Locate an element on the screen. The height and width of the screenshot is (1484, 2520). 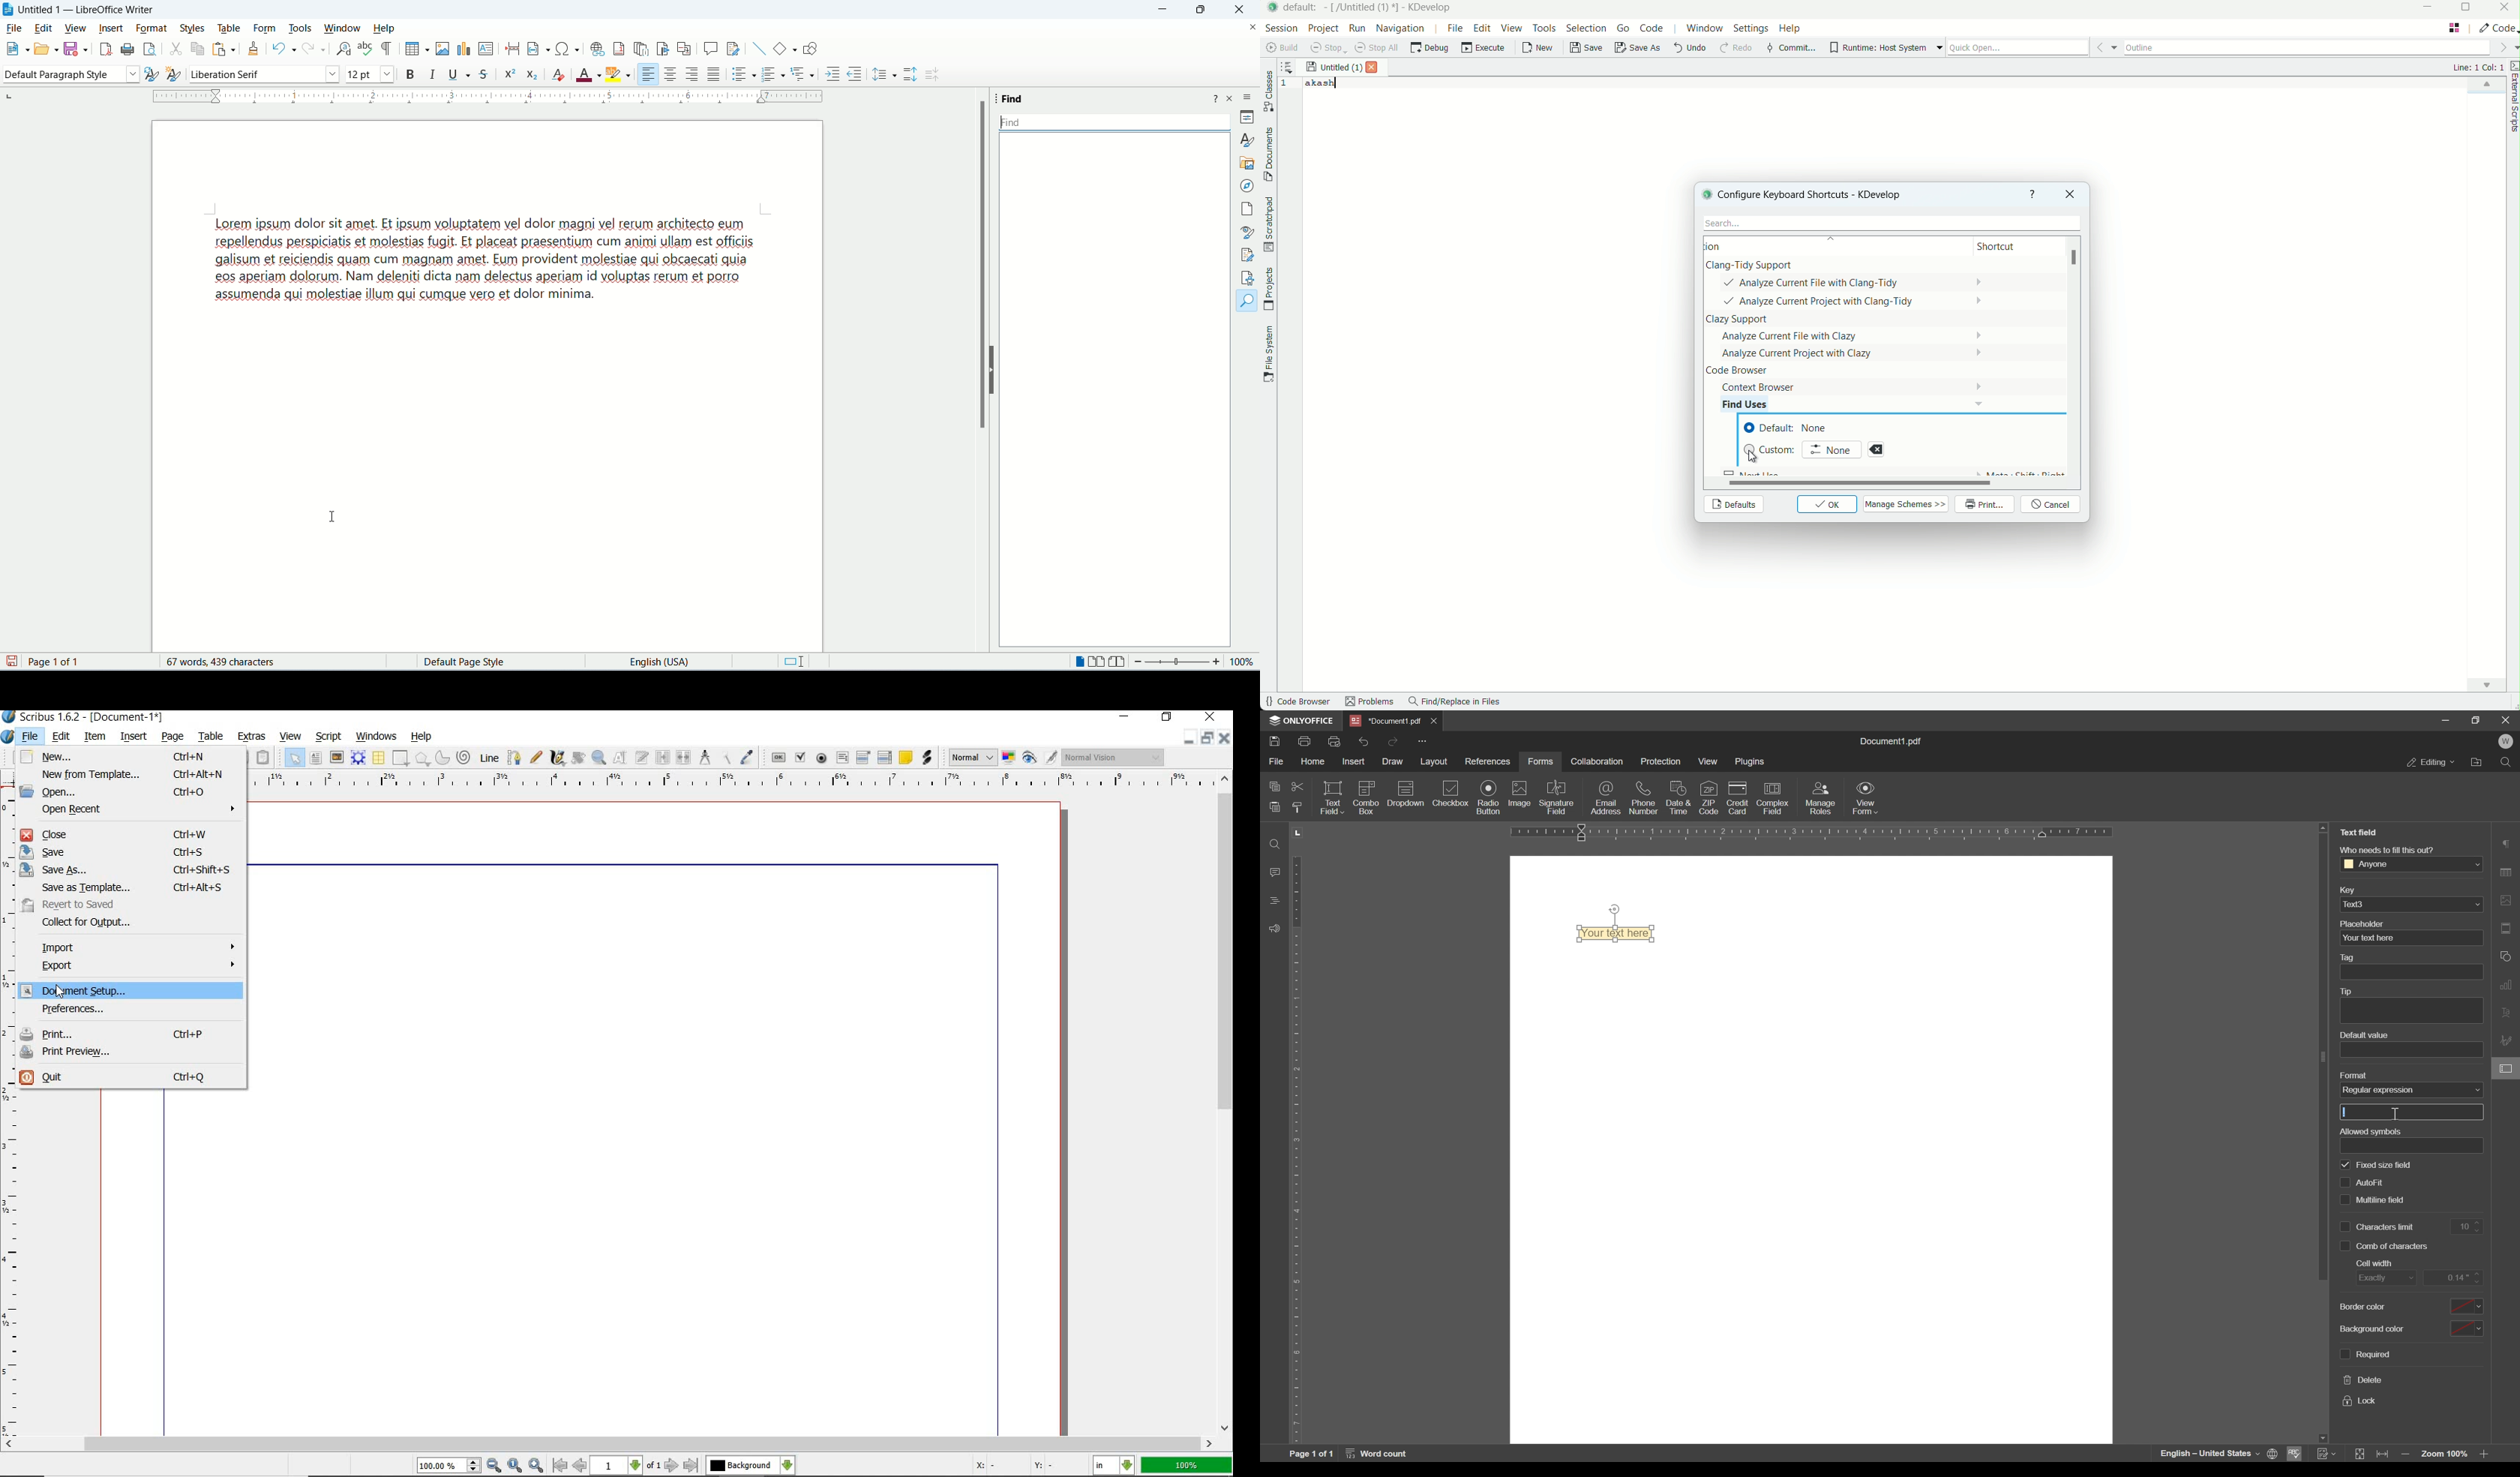
pdf combo box is located at coordinates (864, 758).